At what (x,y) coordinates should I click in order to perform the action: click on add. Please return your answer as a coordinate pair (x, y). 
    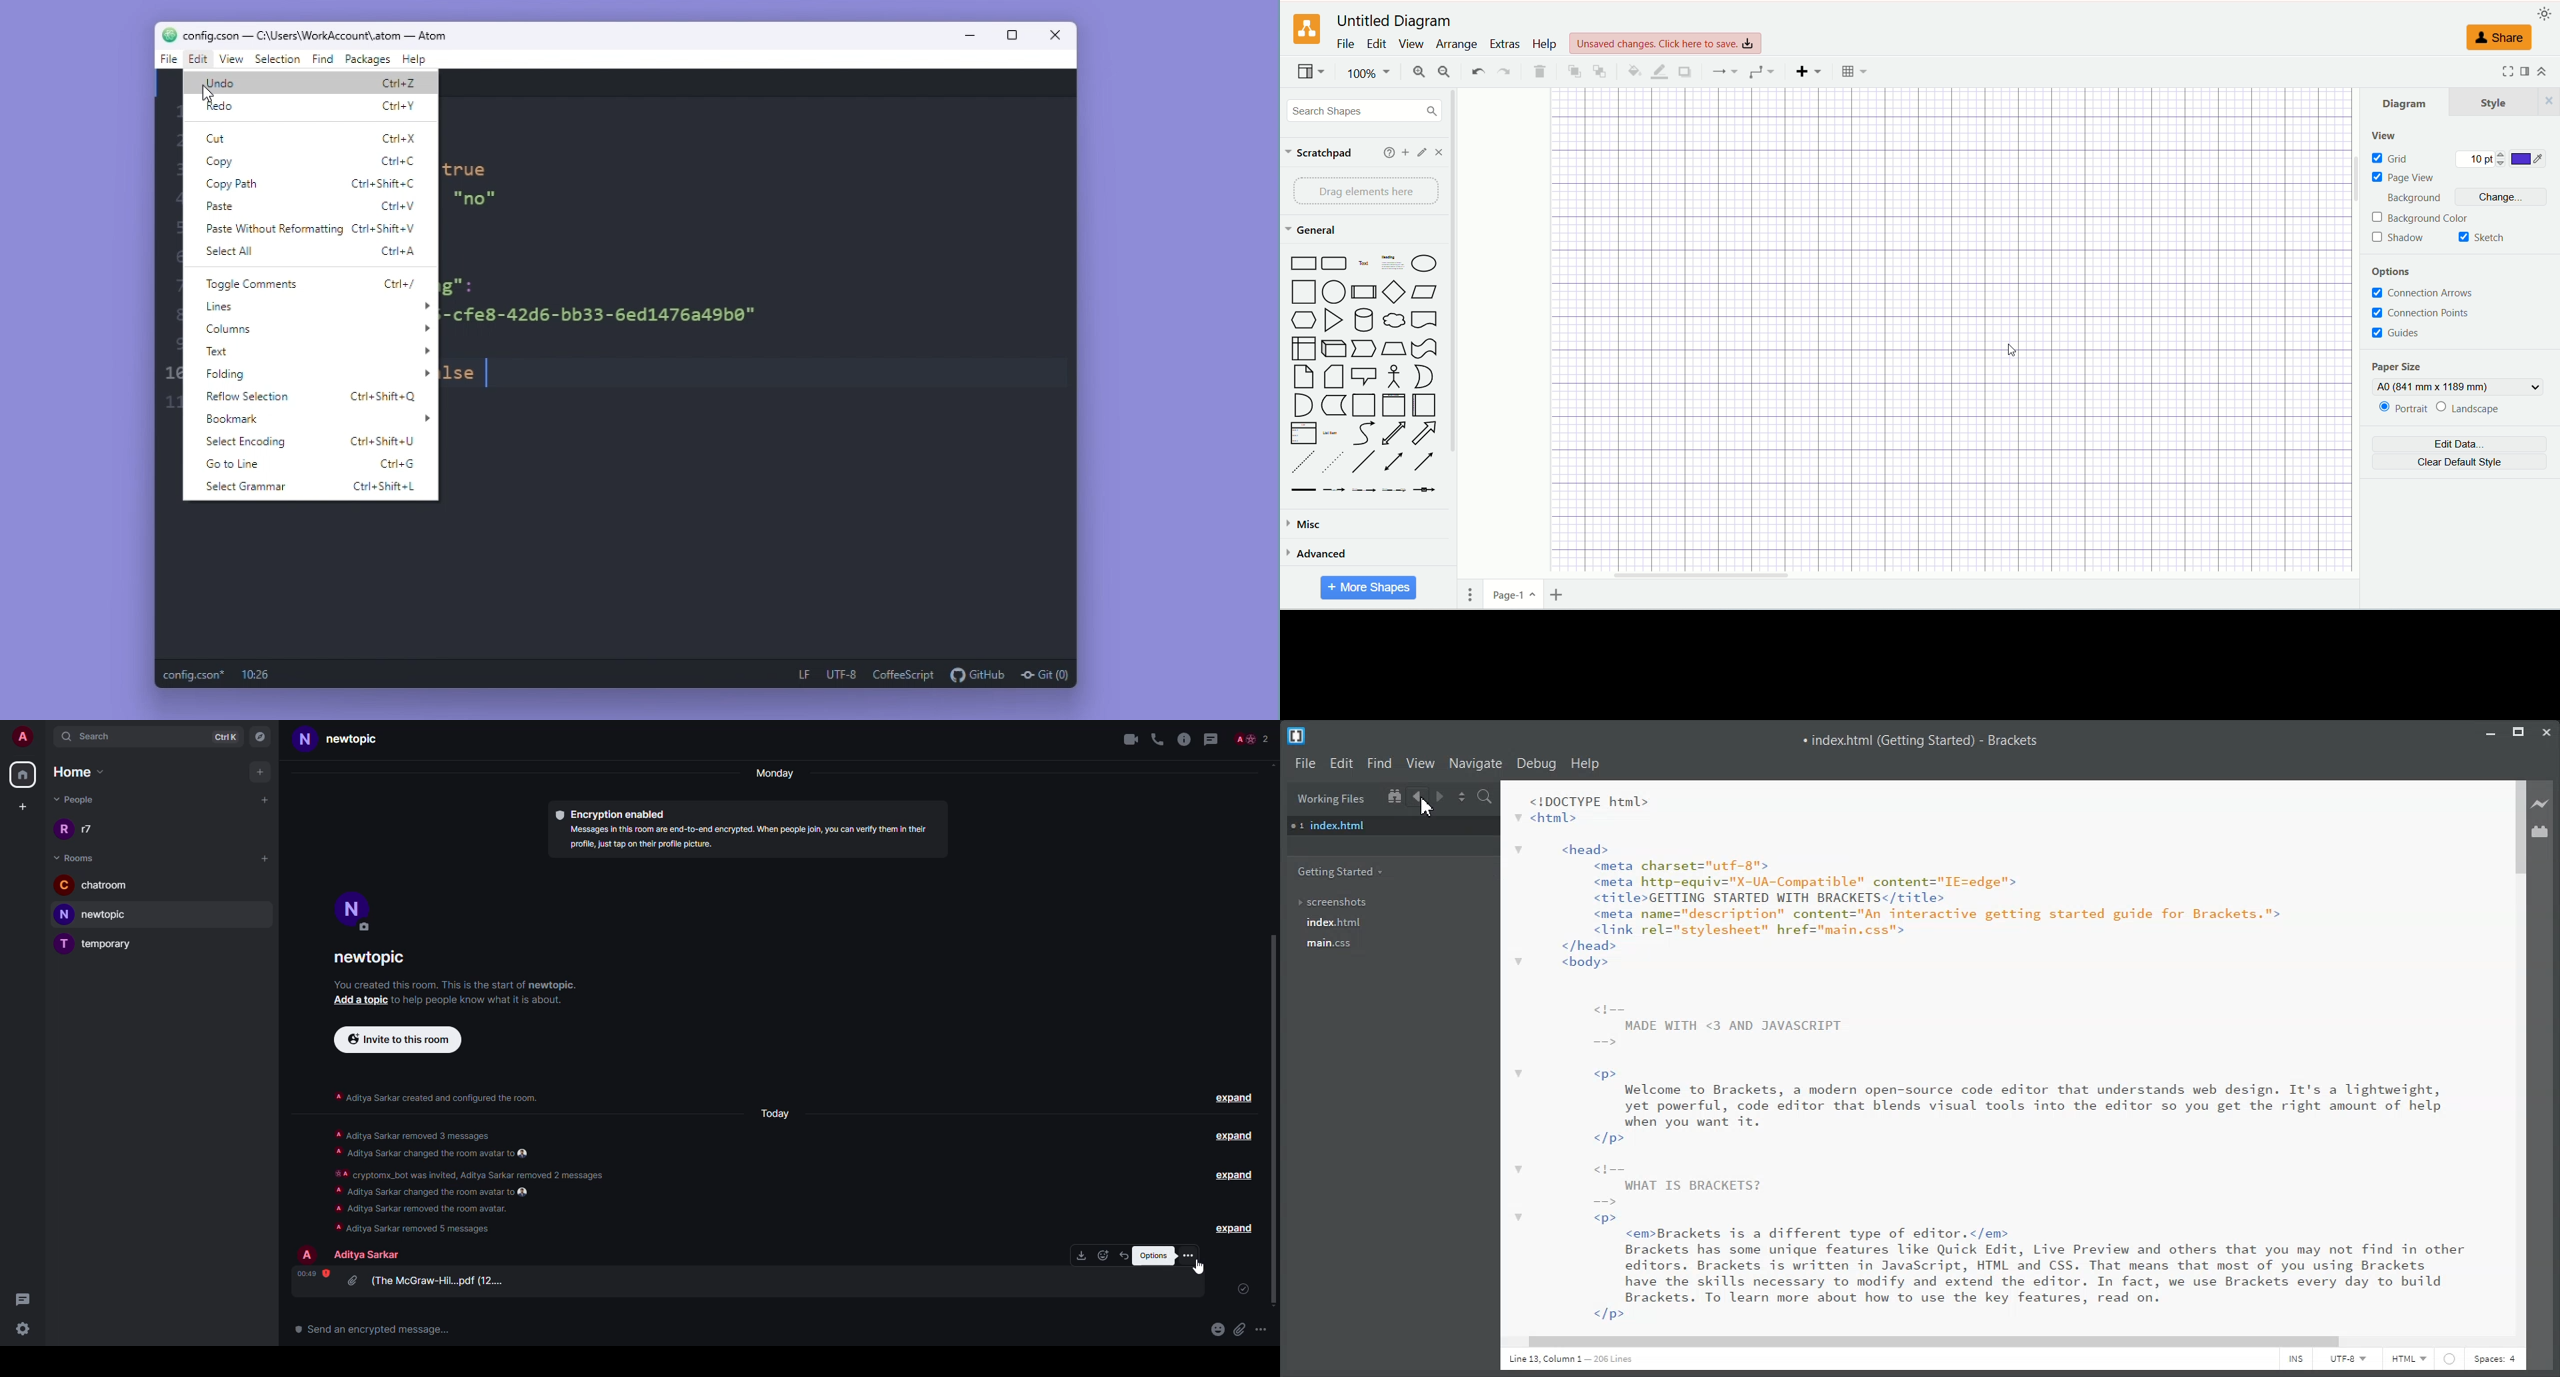
    Looking at the image, I should click on (267, 858).